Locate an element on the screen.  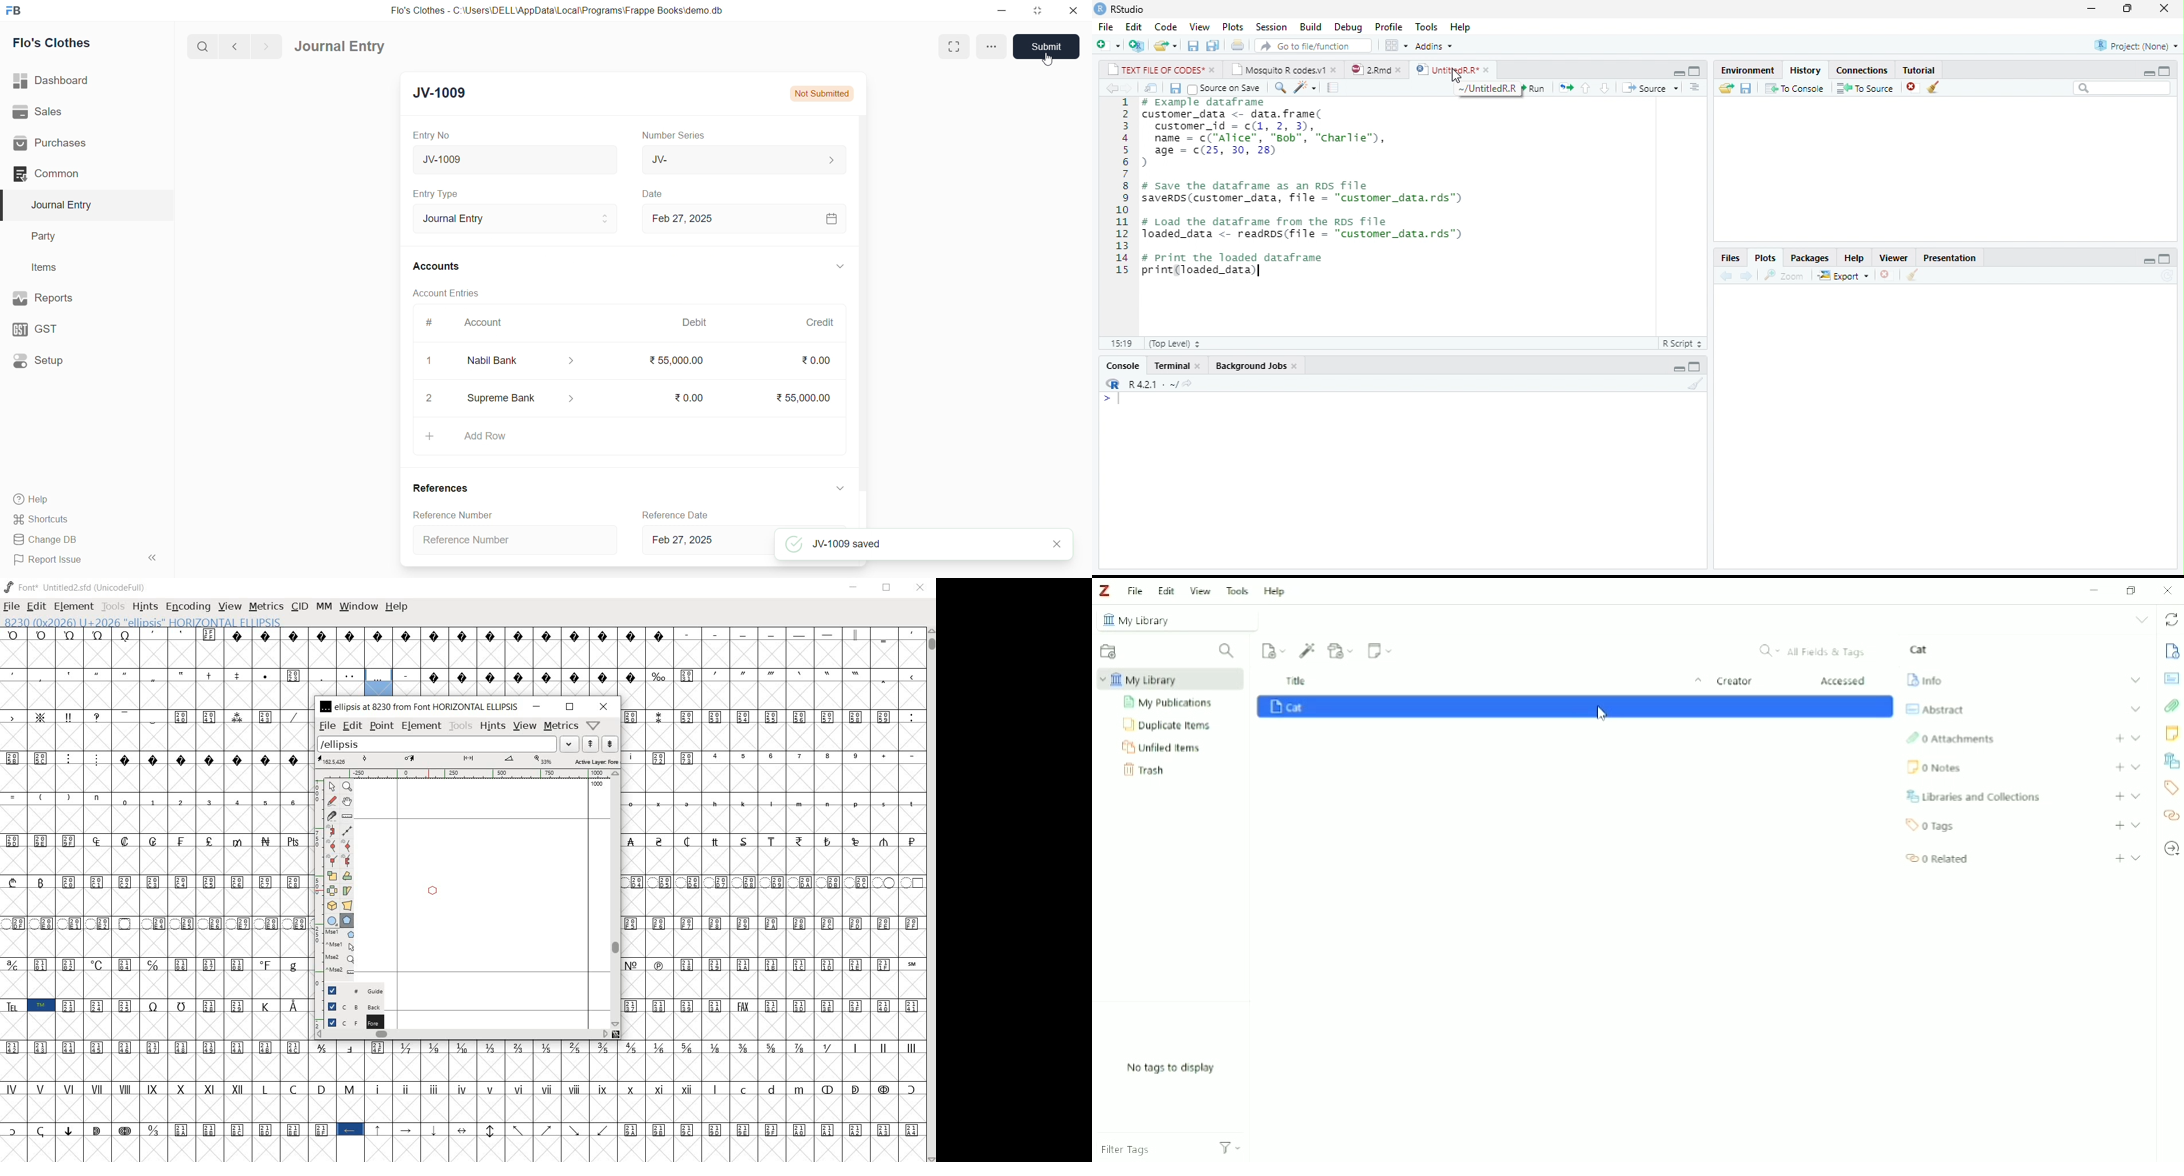
# Print the loaded dataframe
print(loaded_data)| is located at coordinates (1243, 267).